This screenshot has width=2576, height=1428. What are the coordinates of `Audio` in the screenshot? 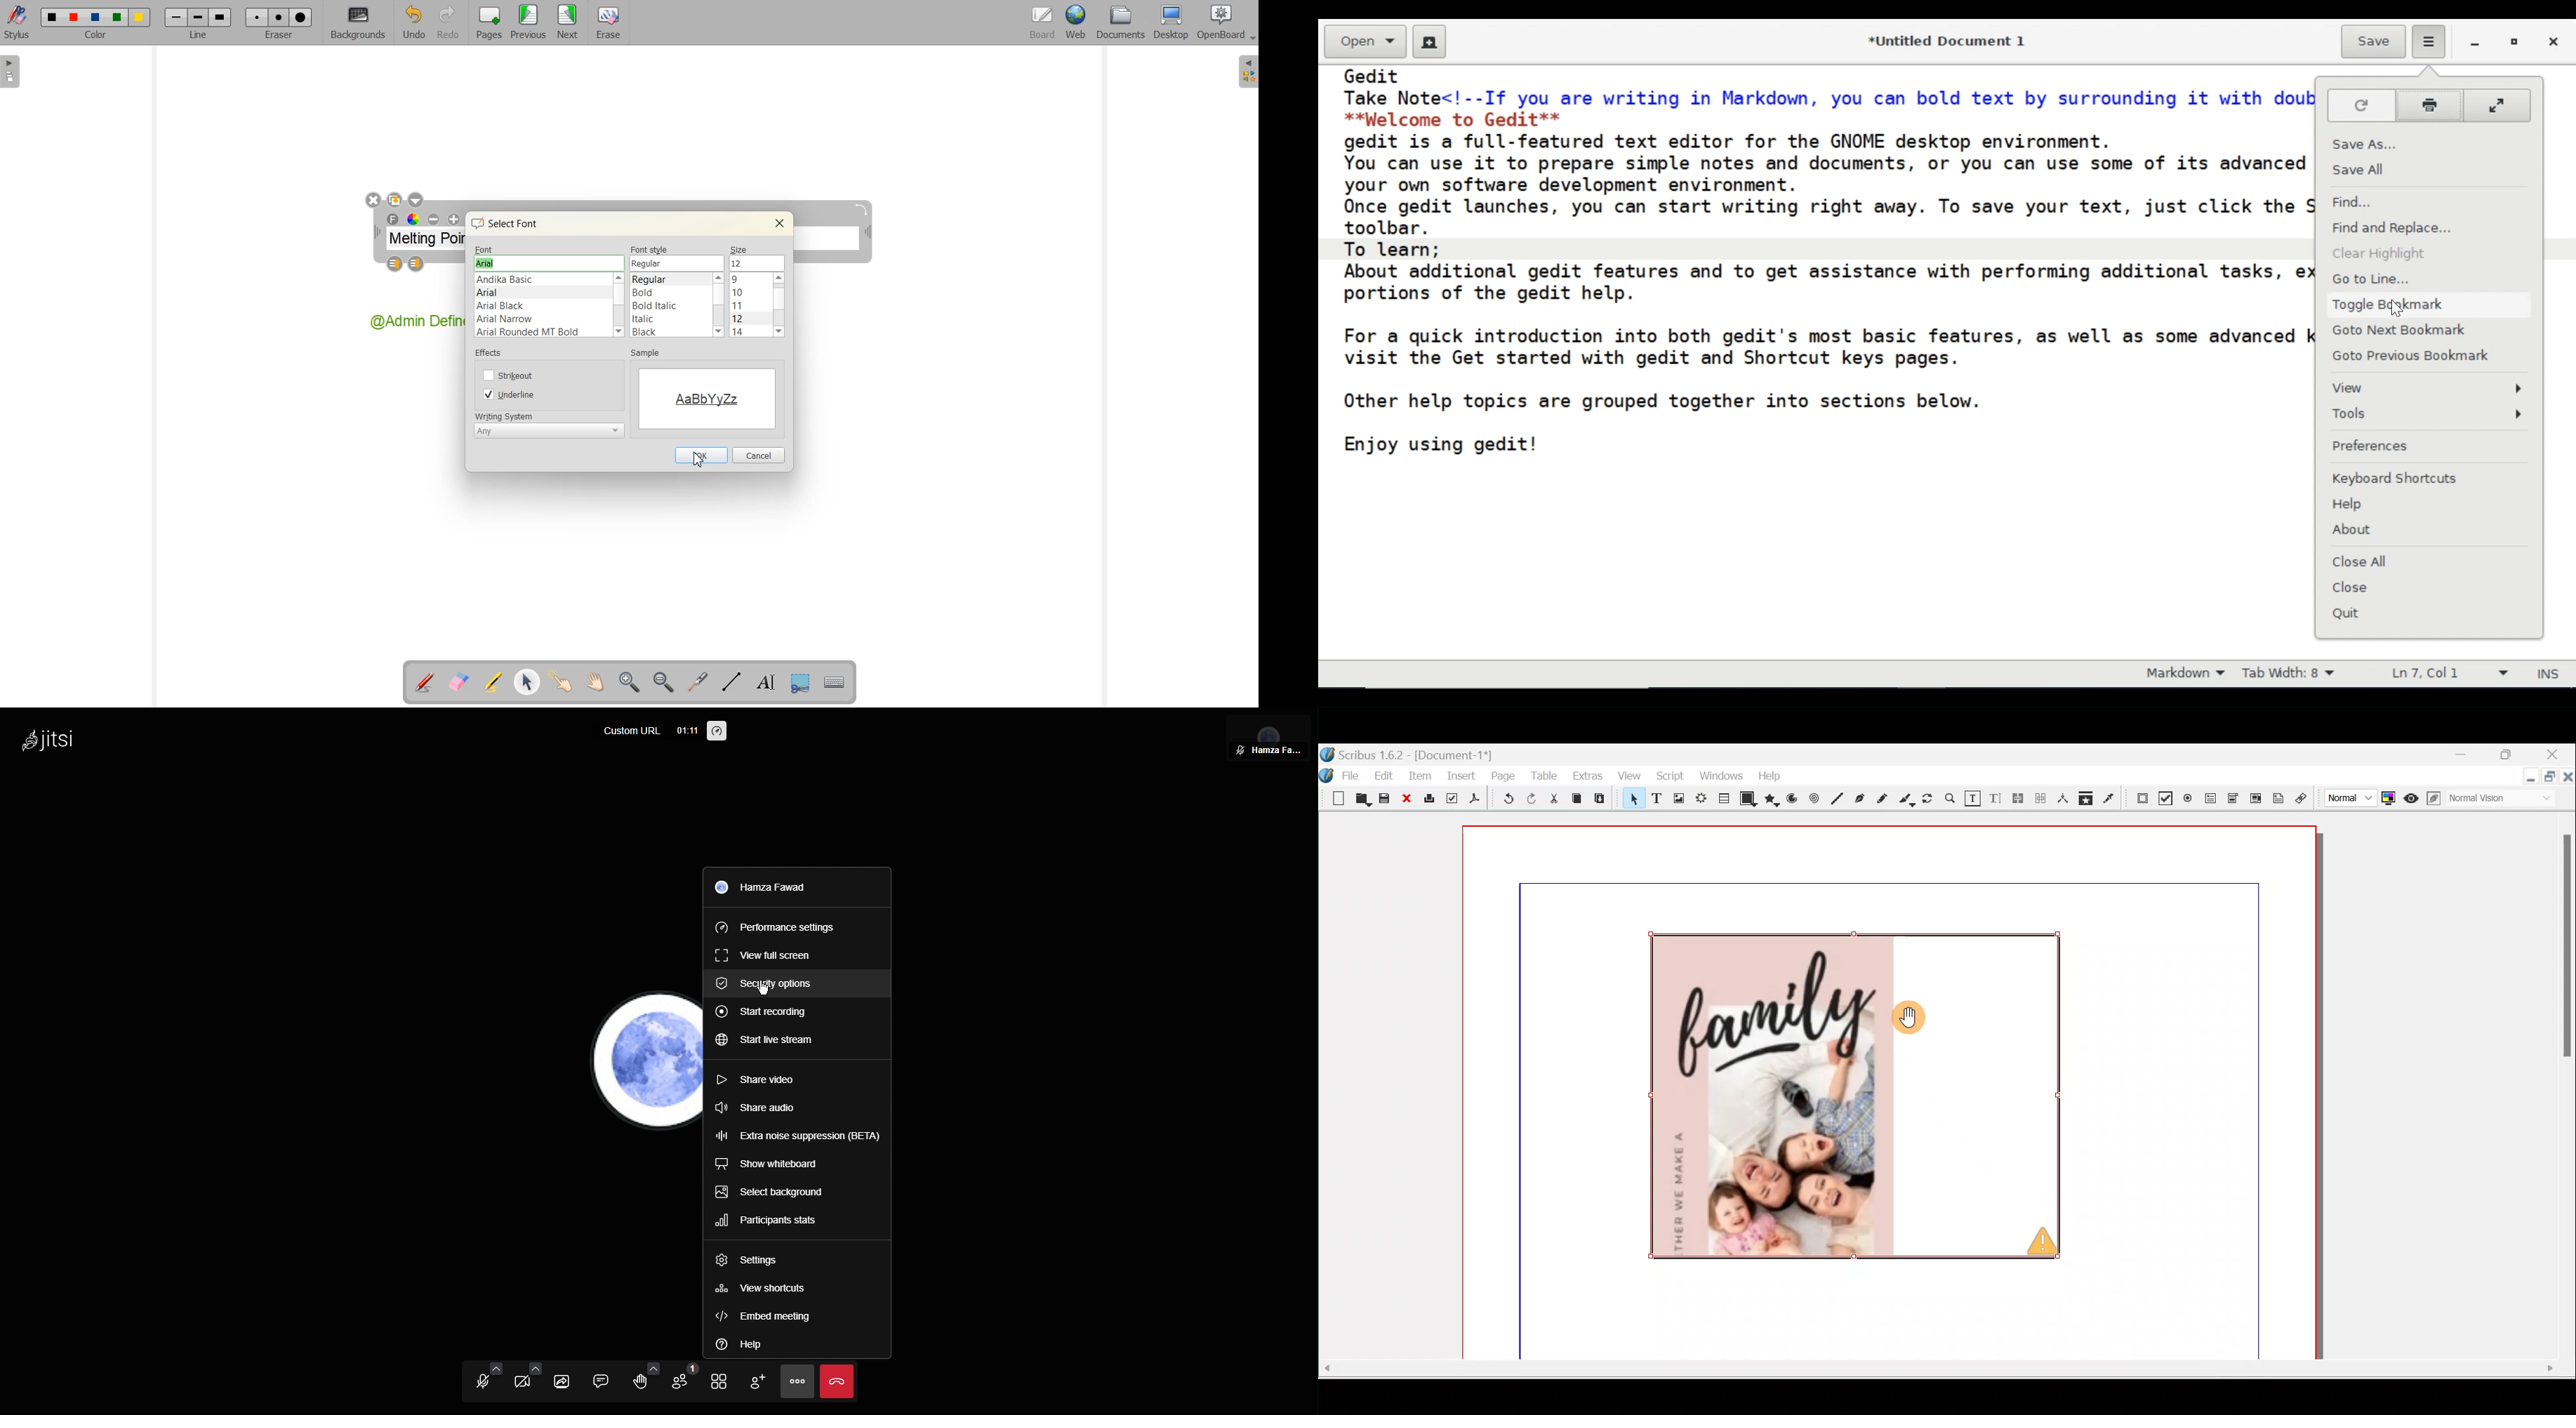 It's located at (482, 1381).